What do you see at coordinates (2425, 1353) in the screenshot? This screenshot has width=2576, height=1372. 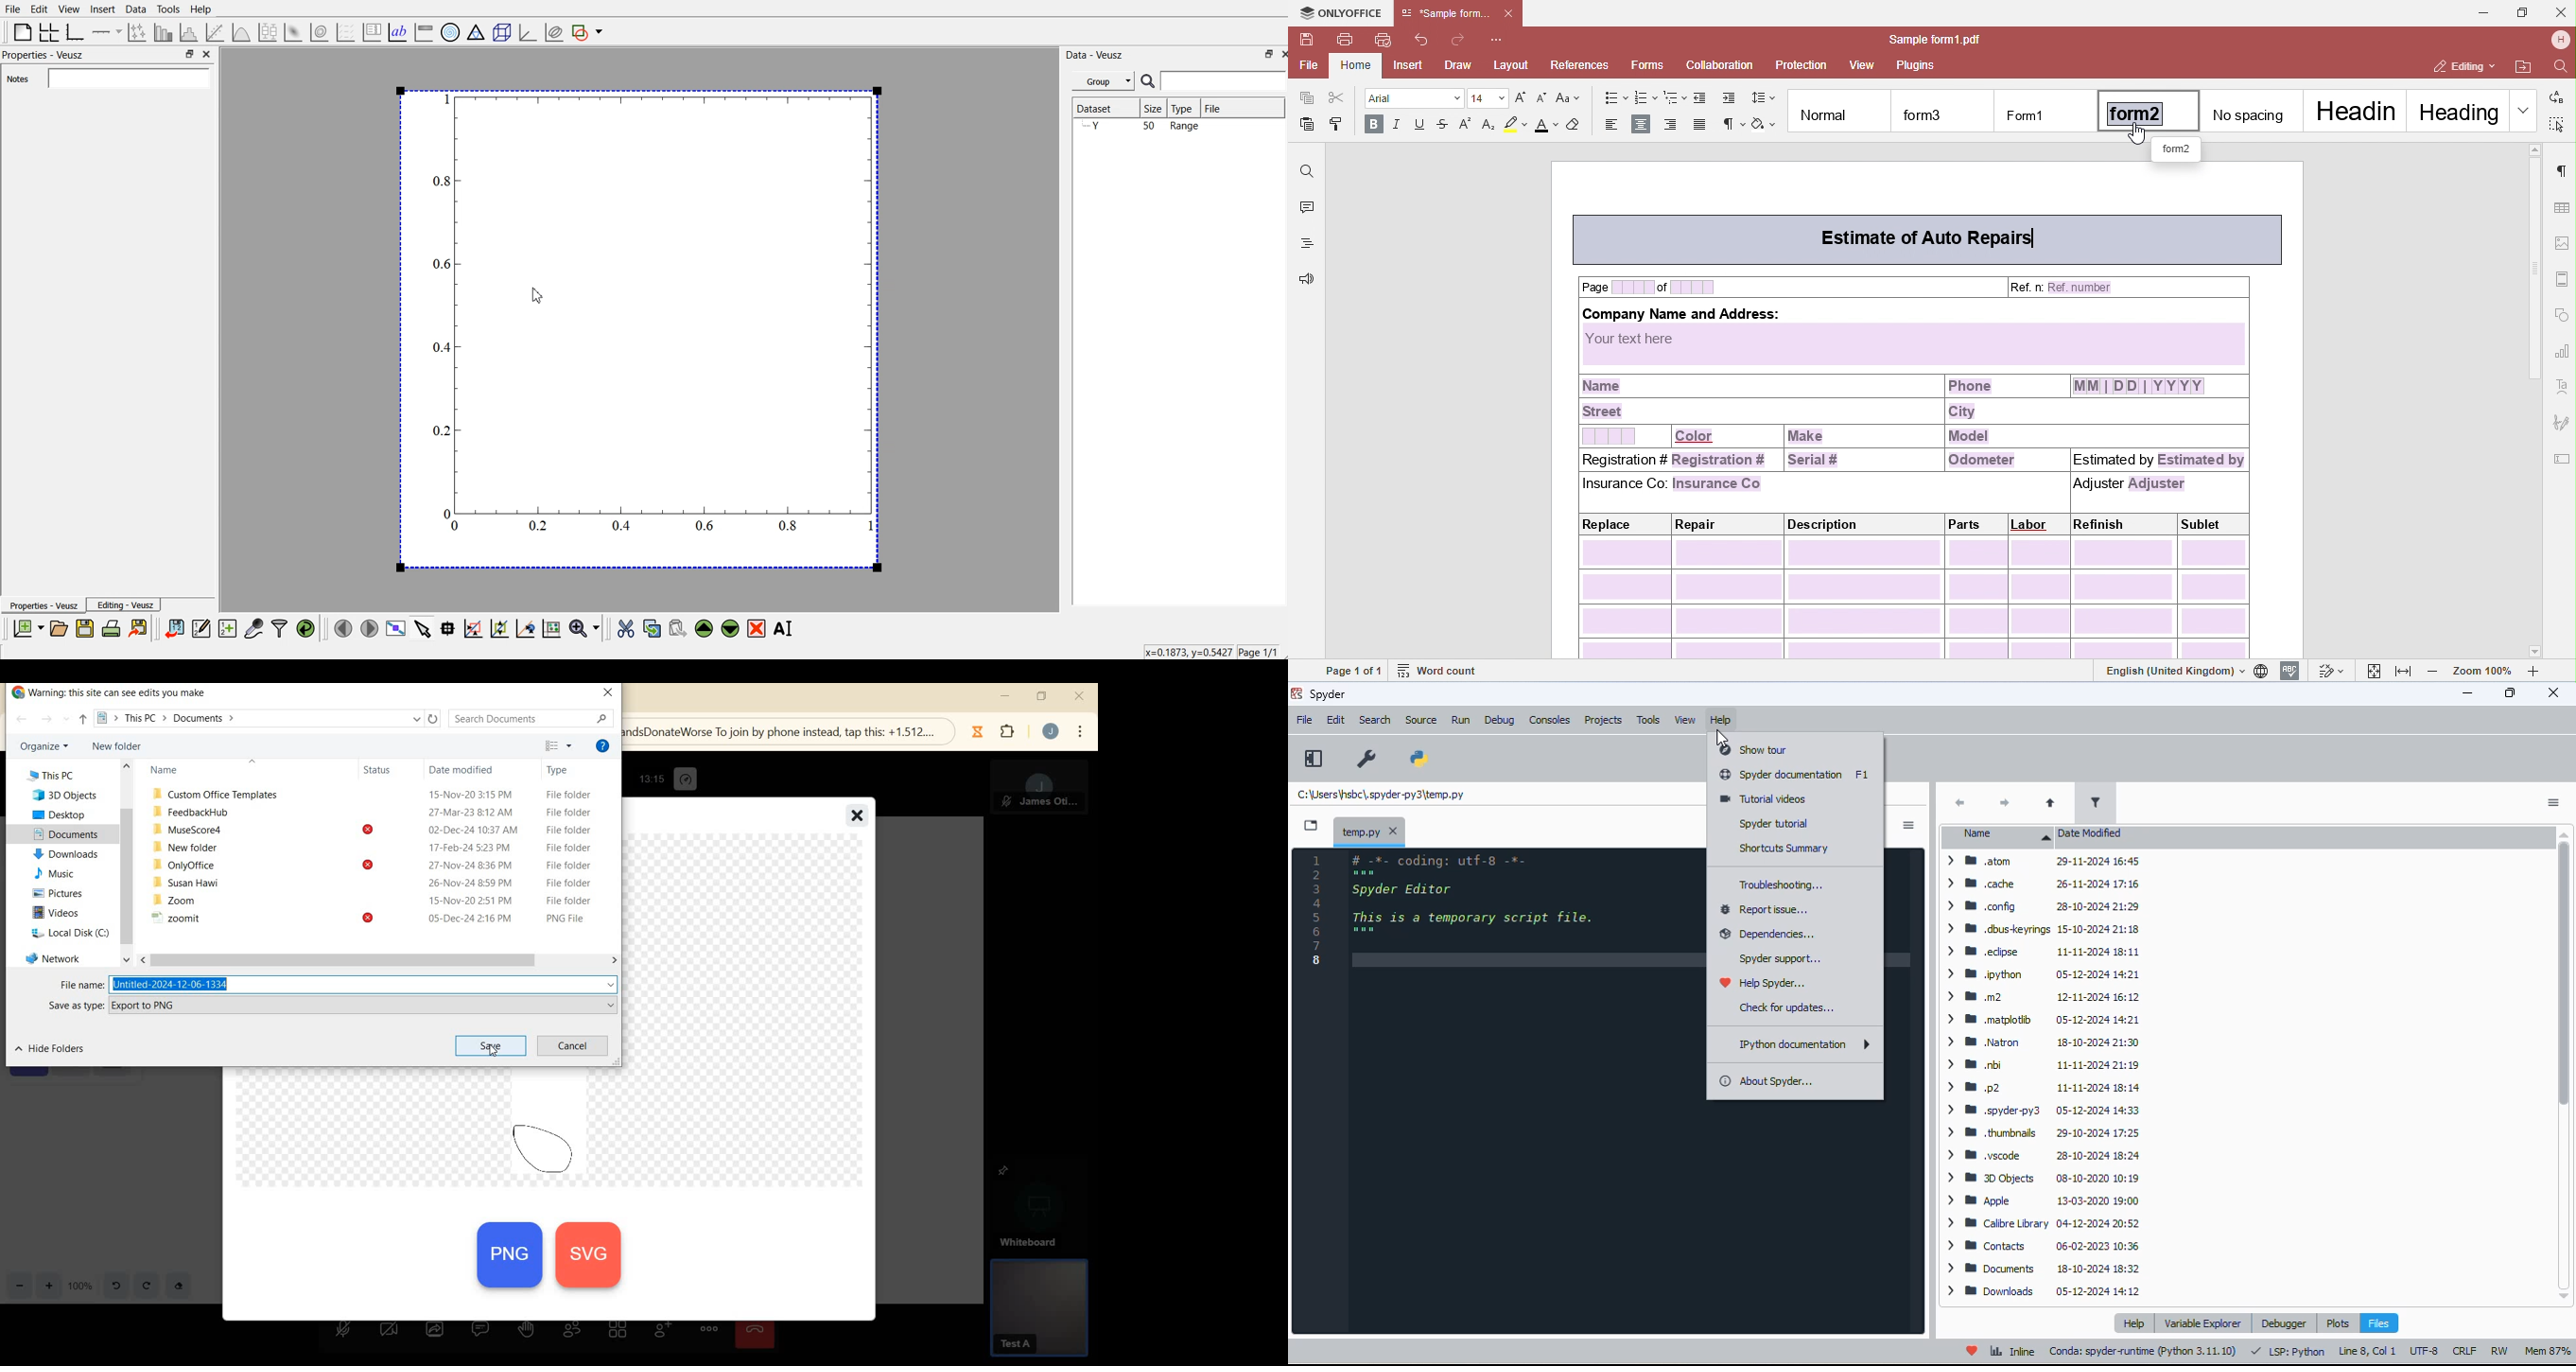 I see `UTF-8` at bounding box center [2425, 1353].